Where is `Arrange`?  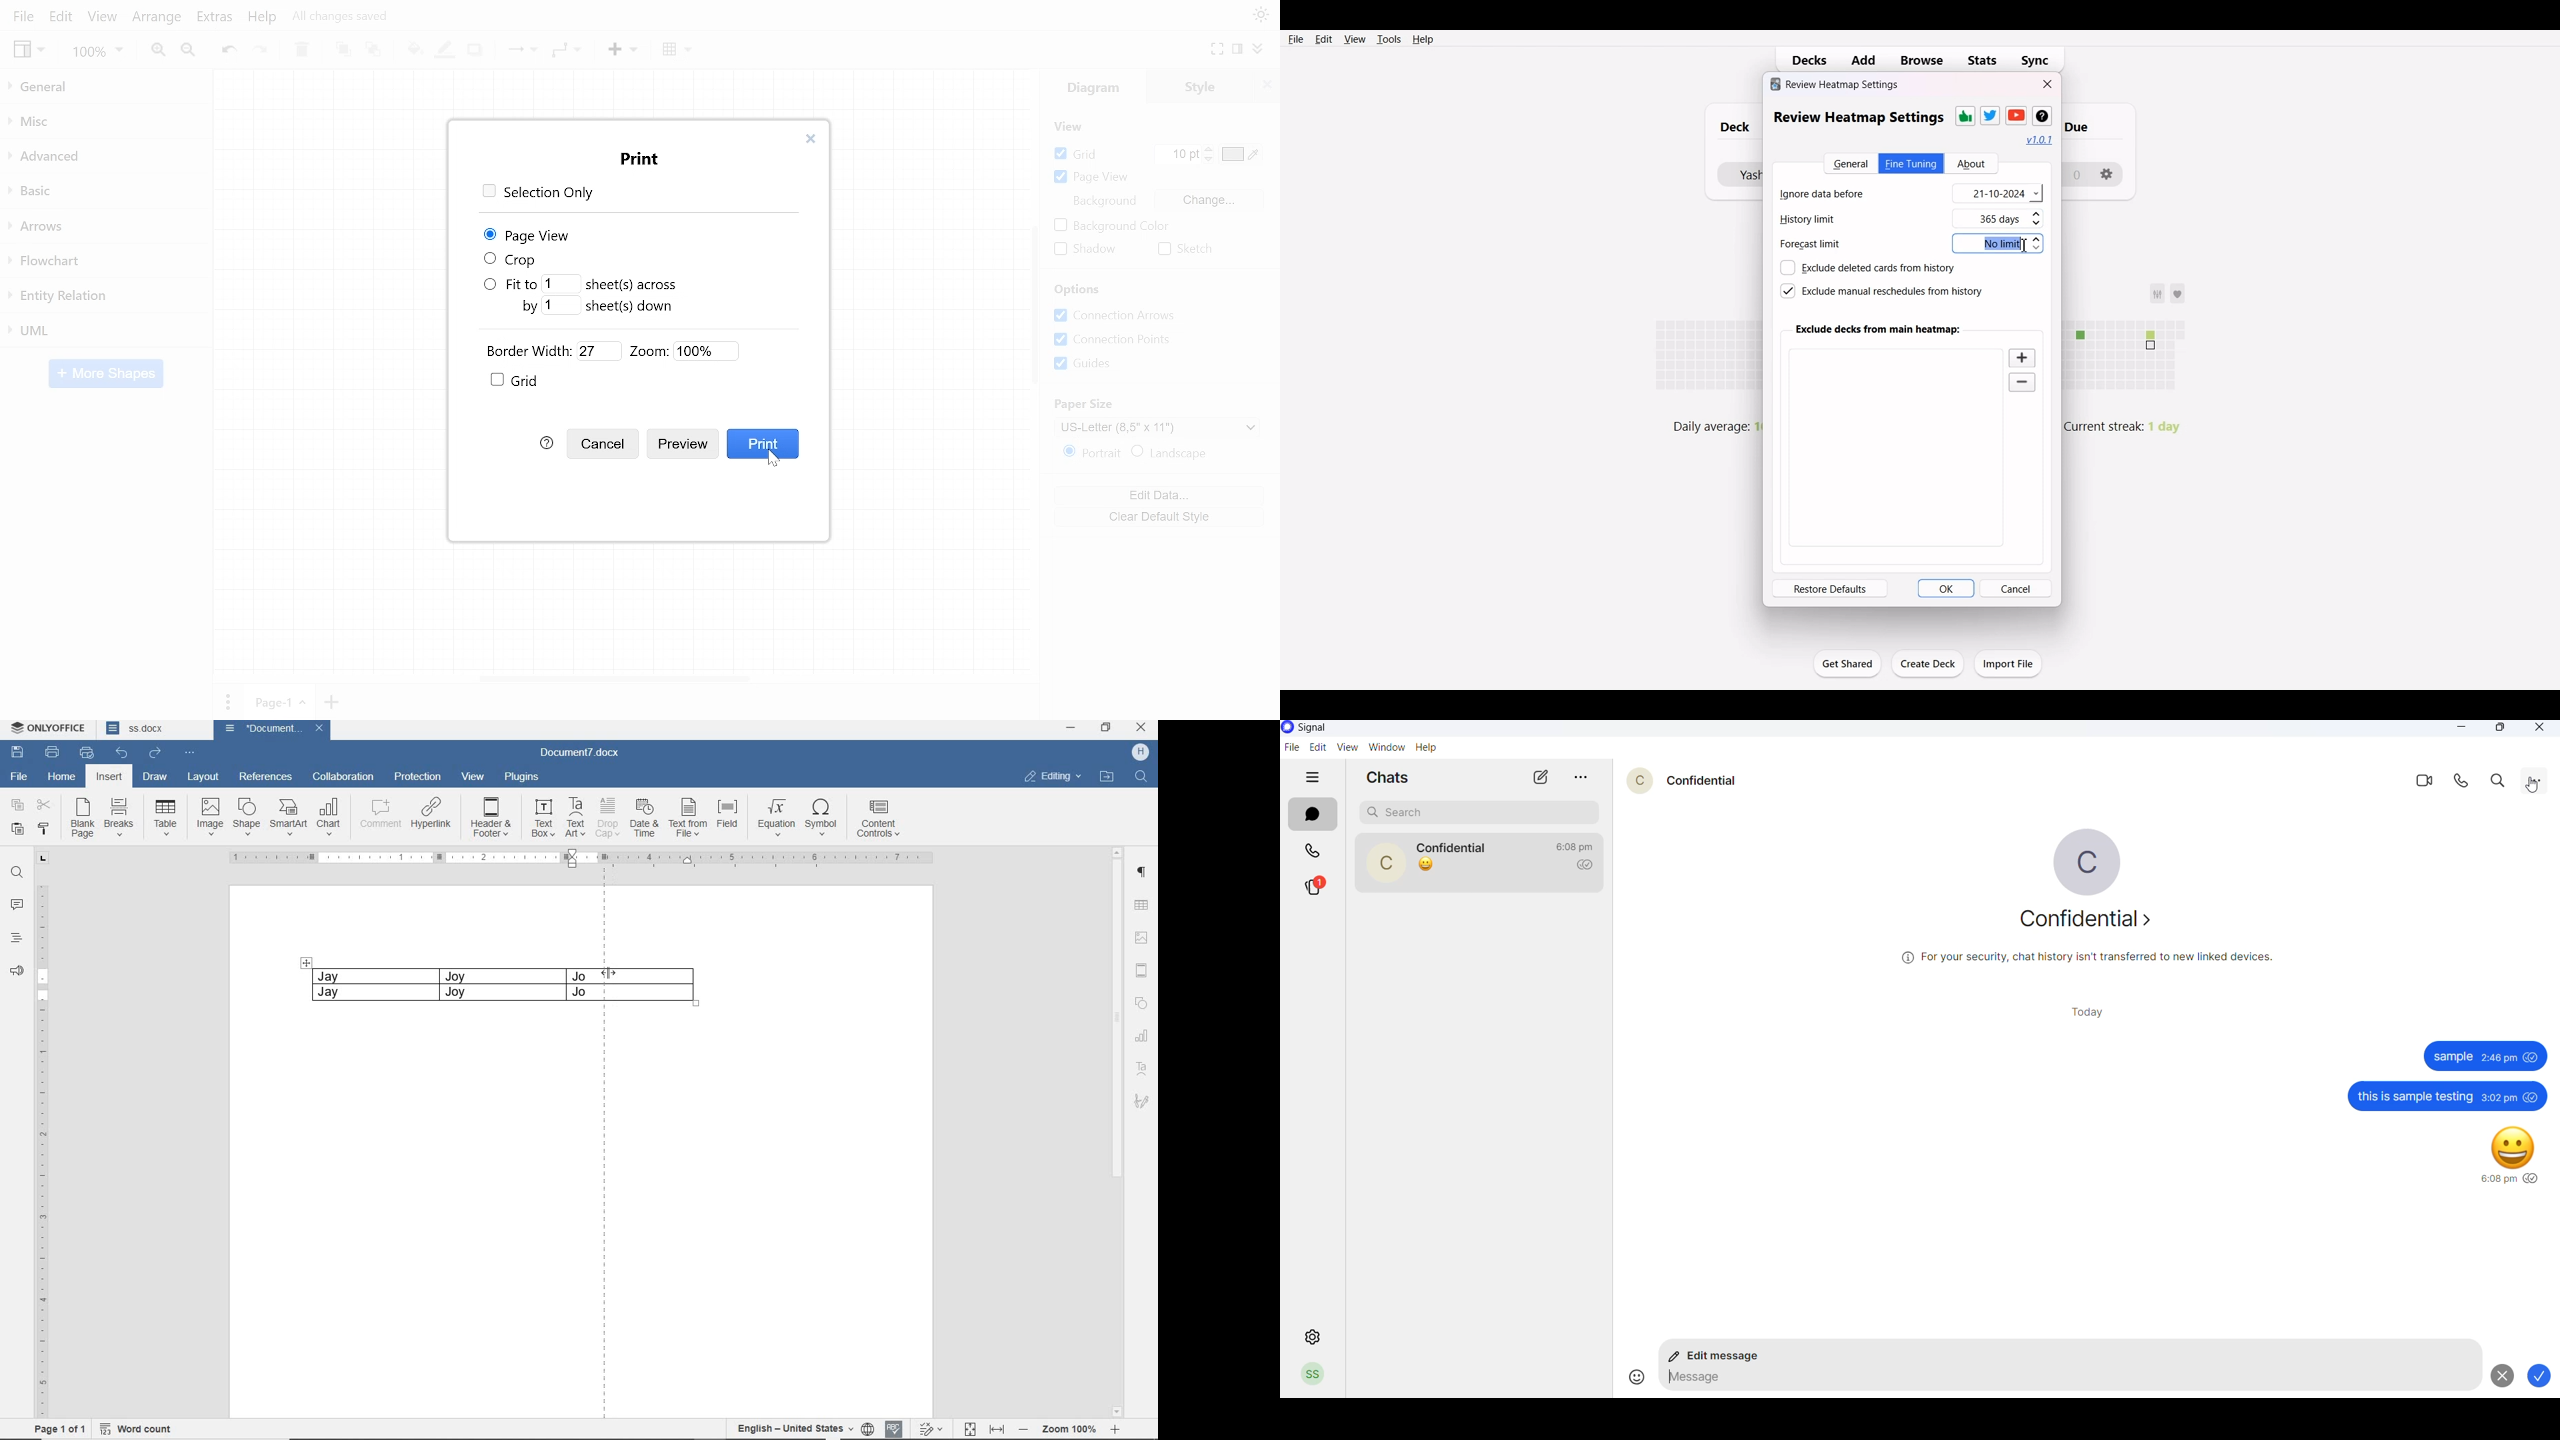 Arrange is located at coordinates (157, 18).